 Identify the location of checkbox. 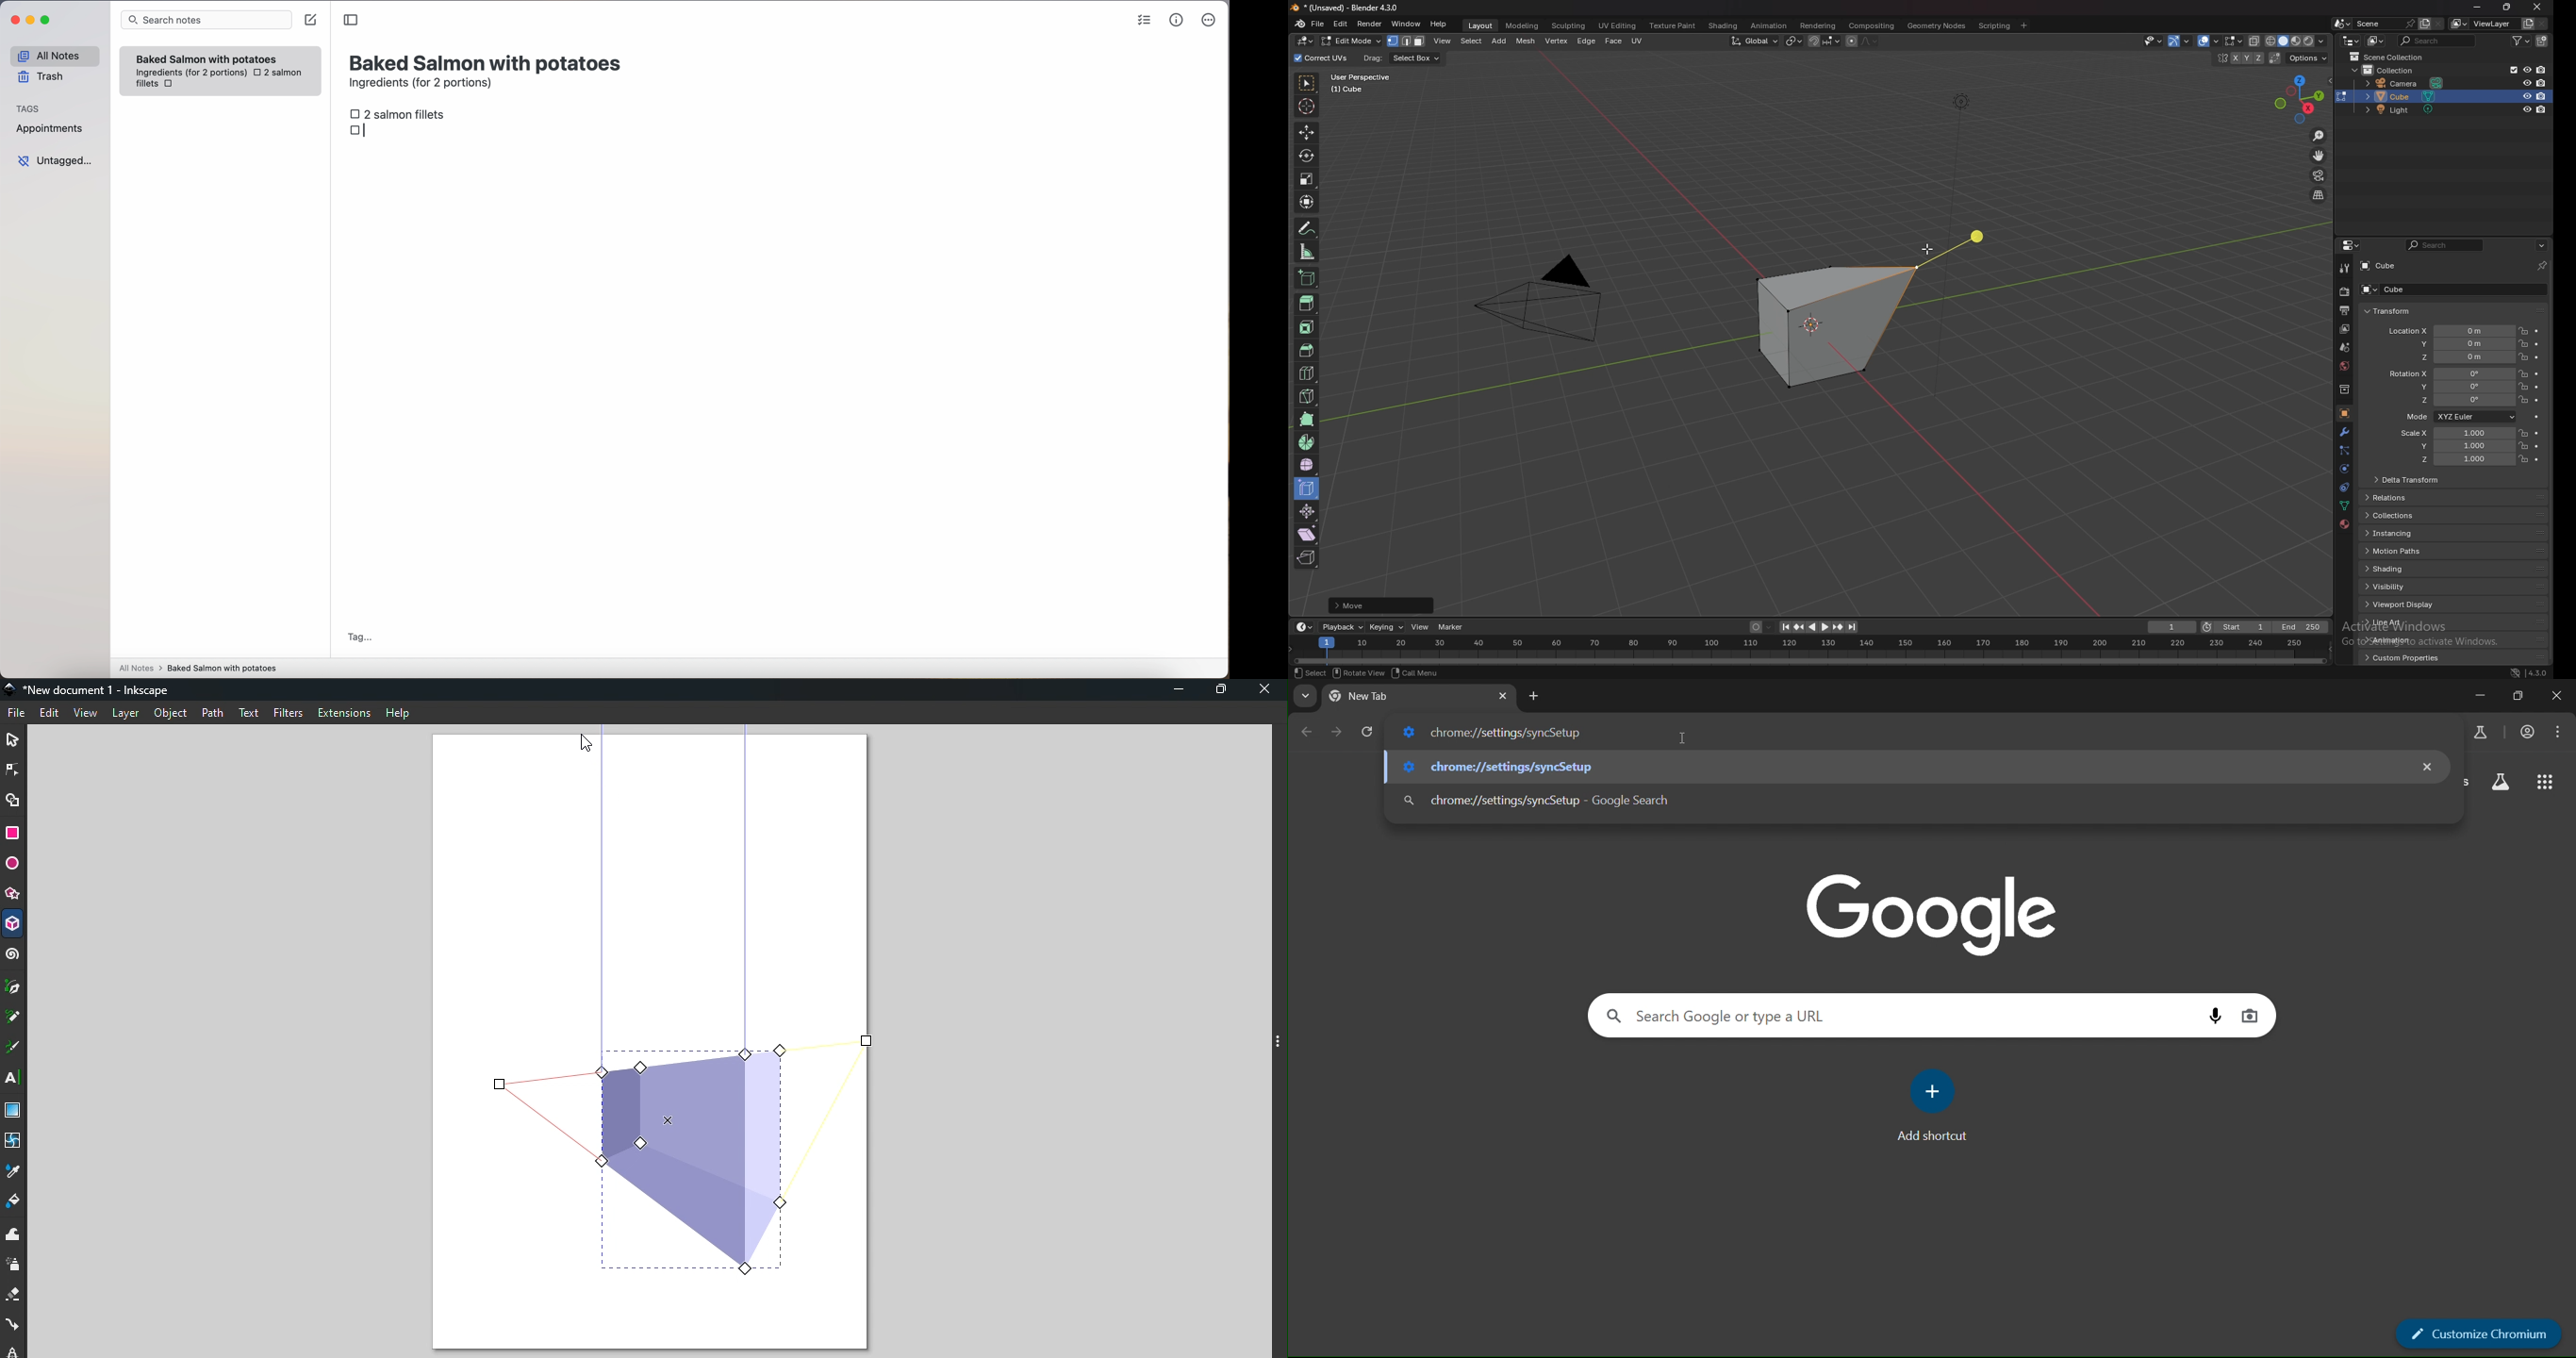
(361, 130).